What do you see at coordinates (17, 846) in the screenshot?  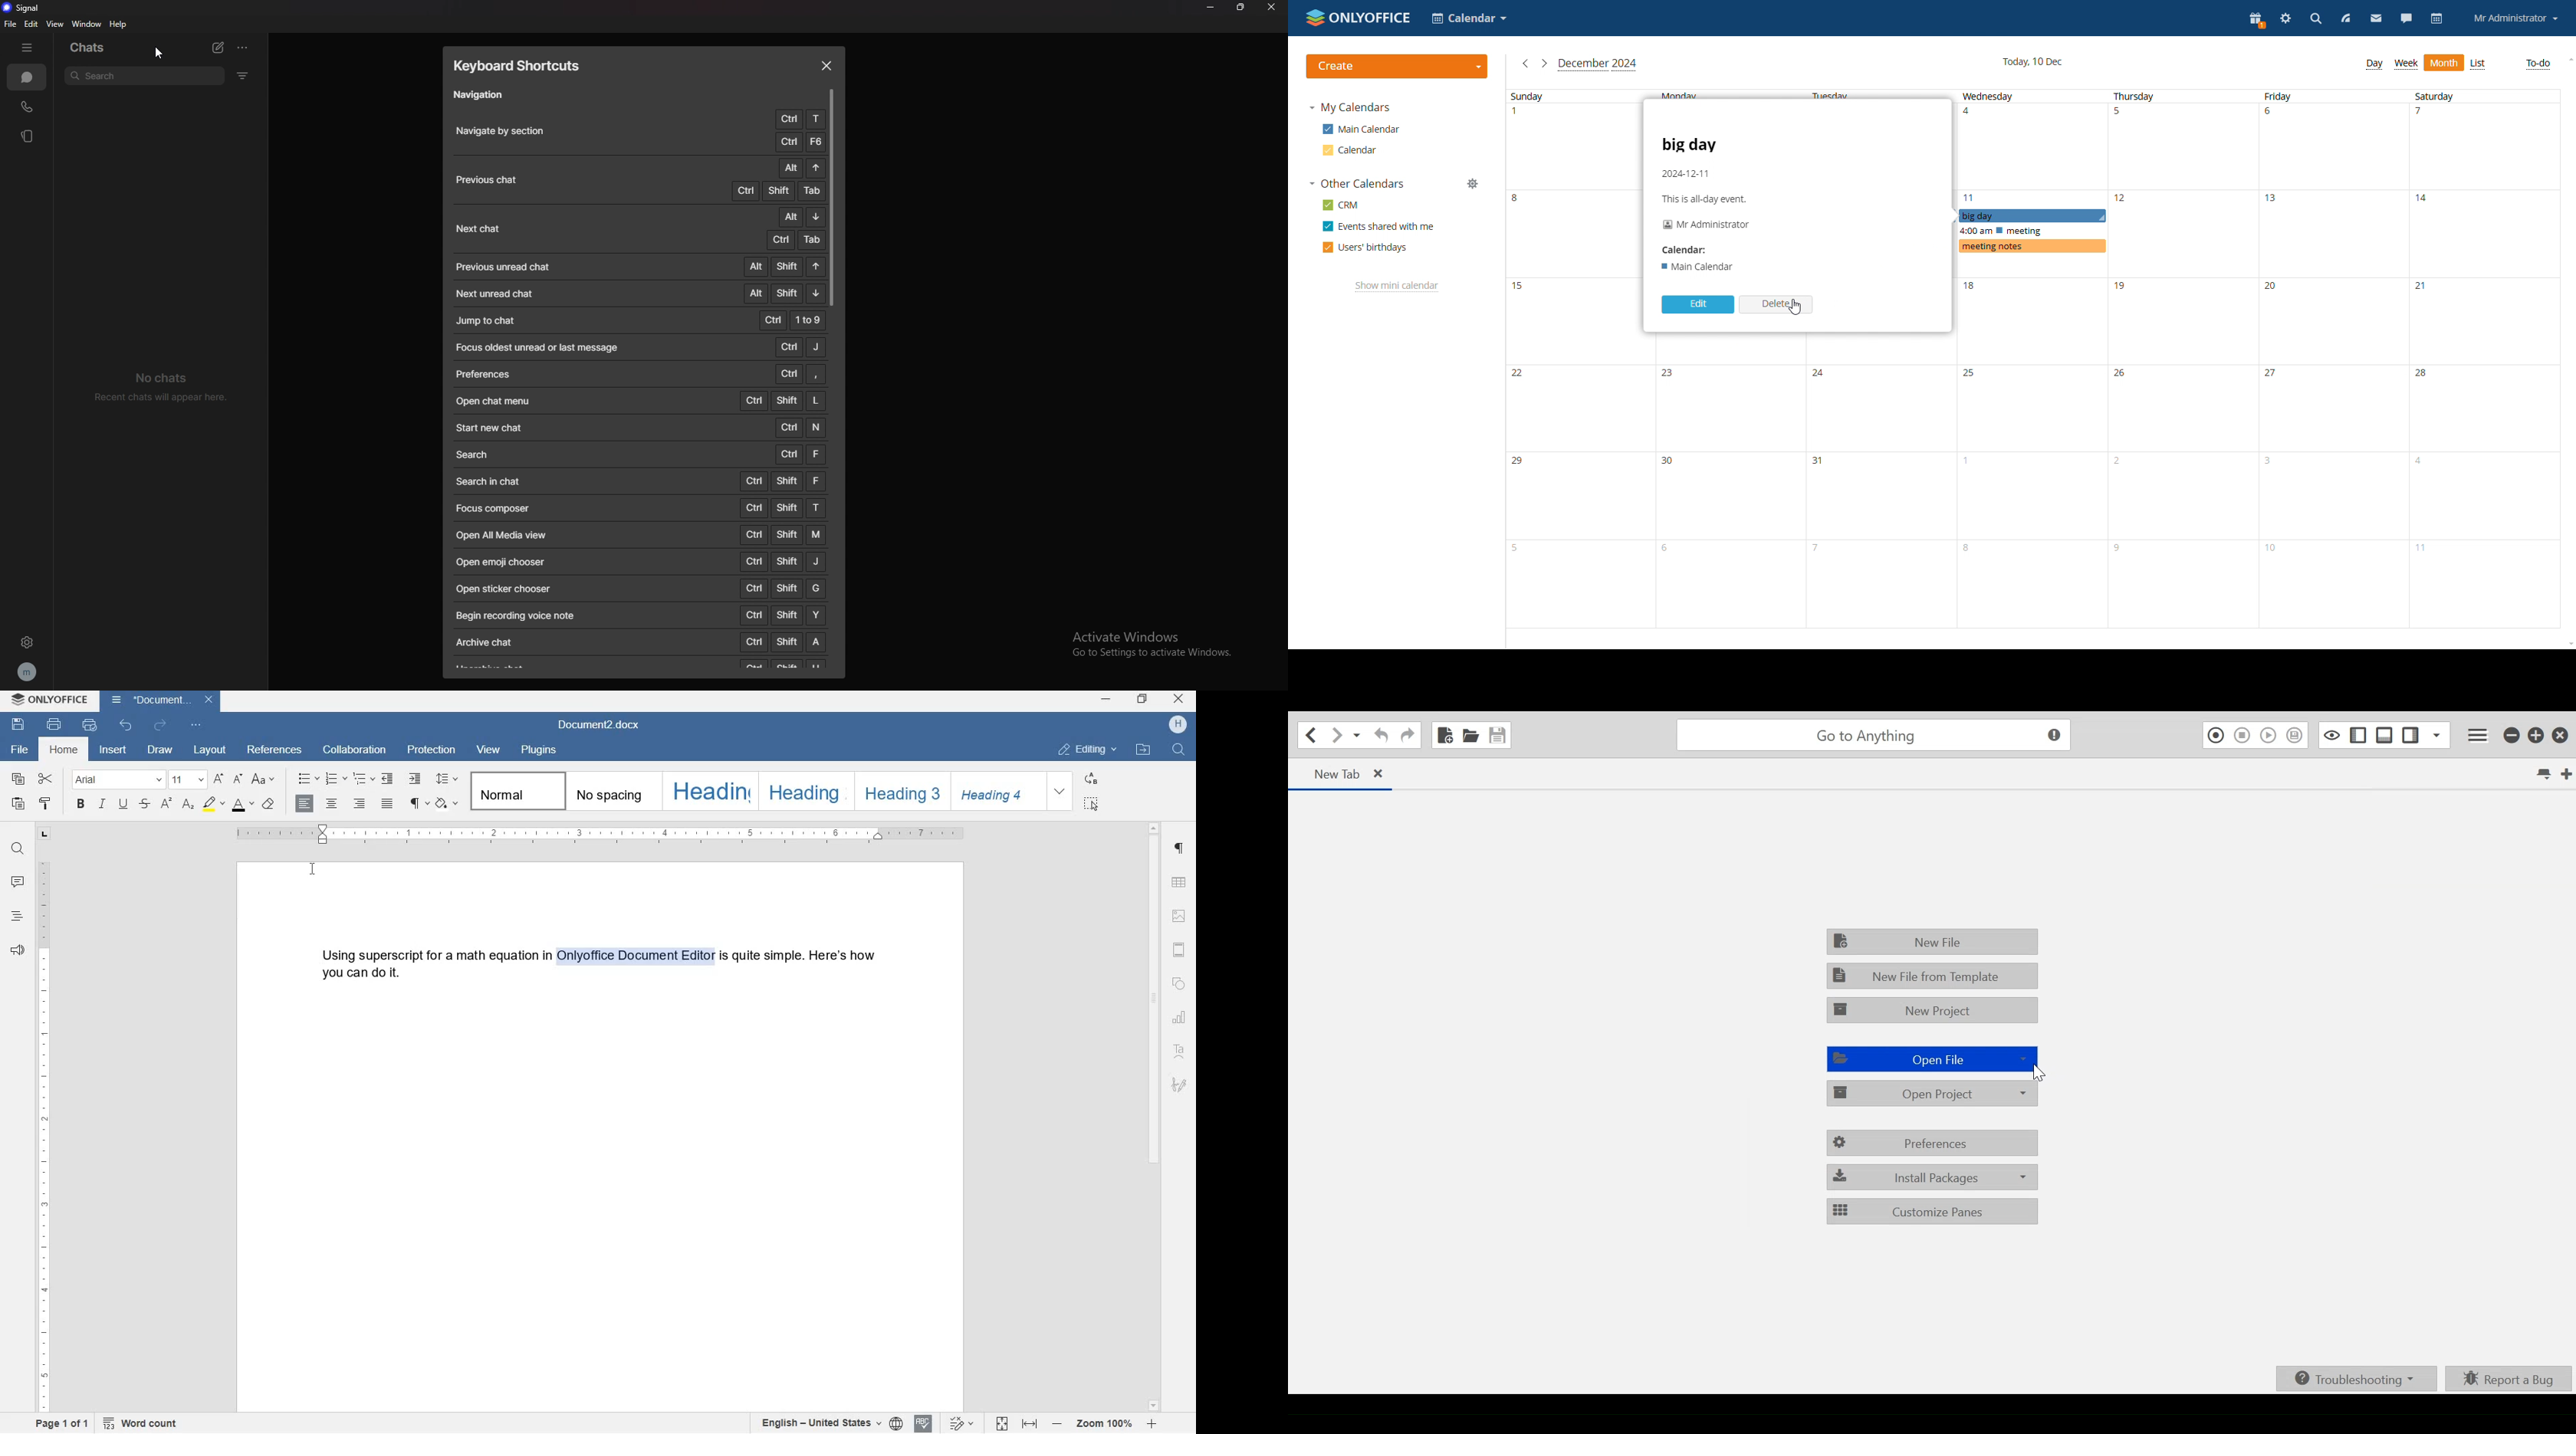 I see `find` at bounding box center [17, 846].